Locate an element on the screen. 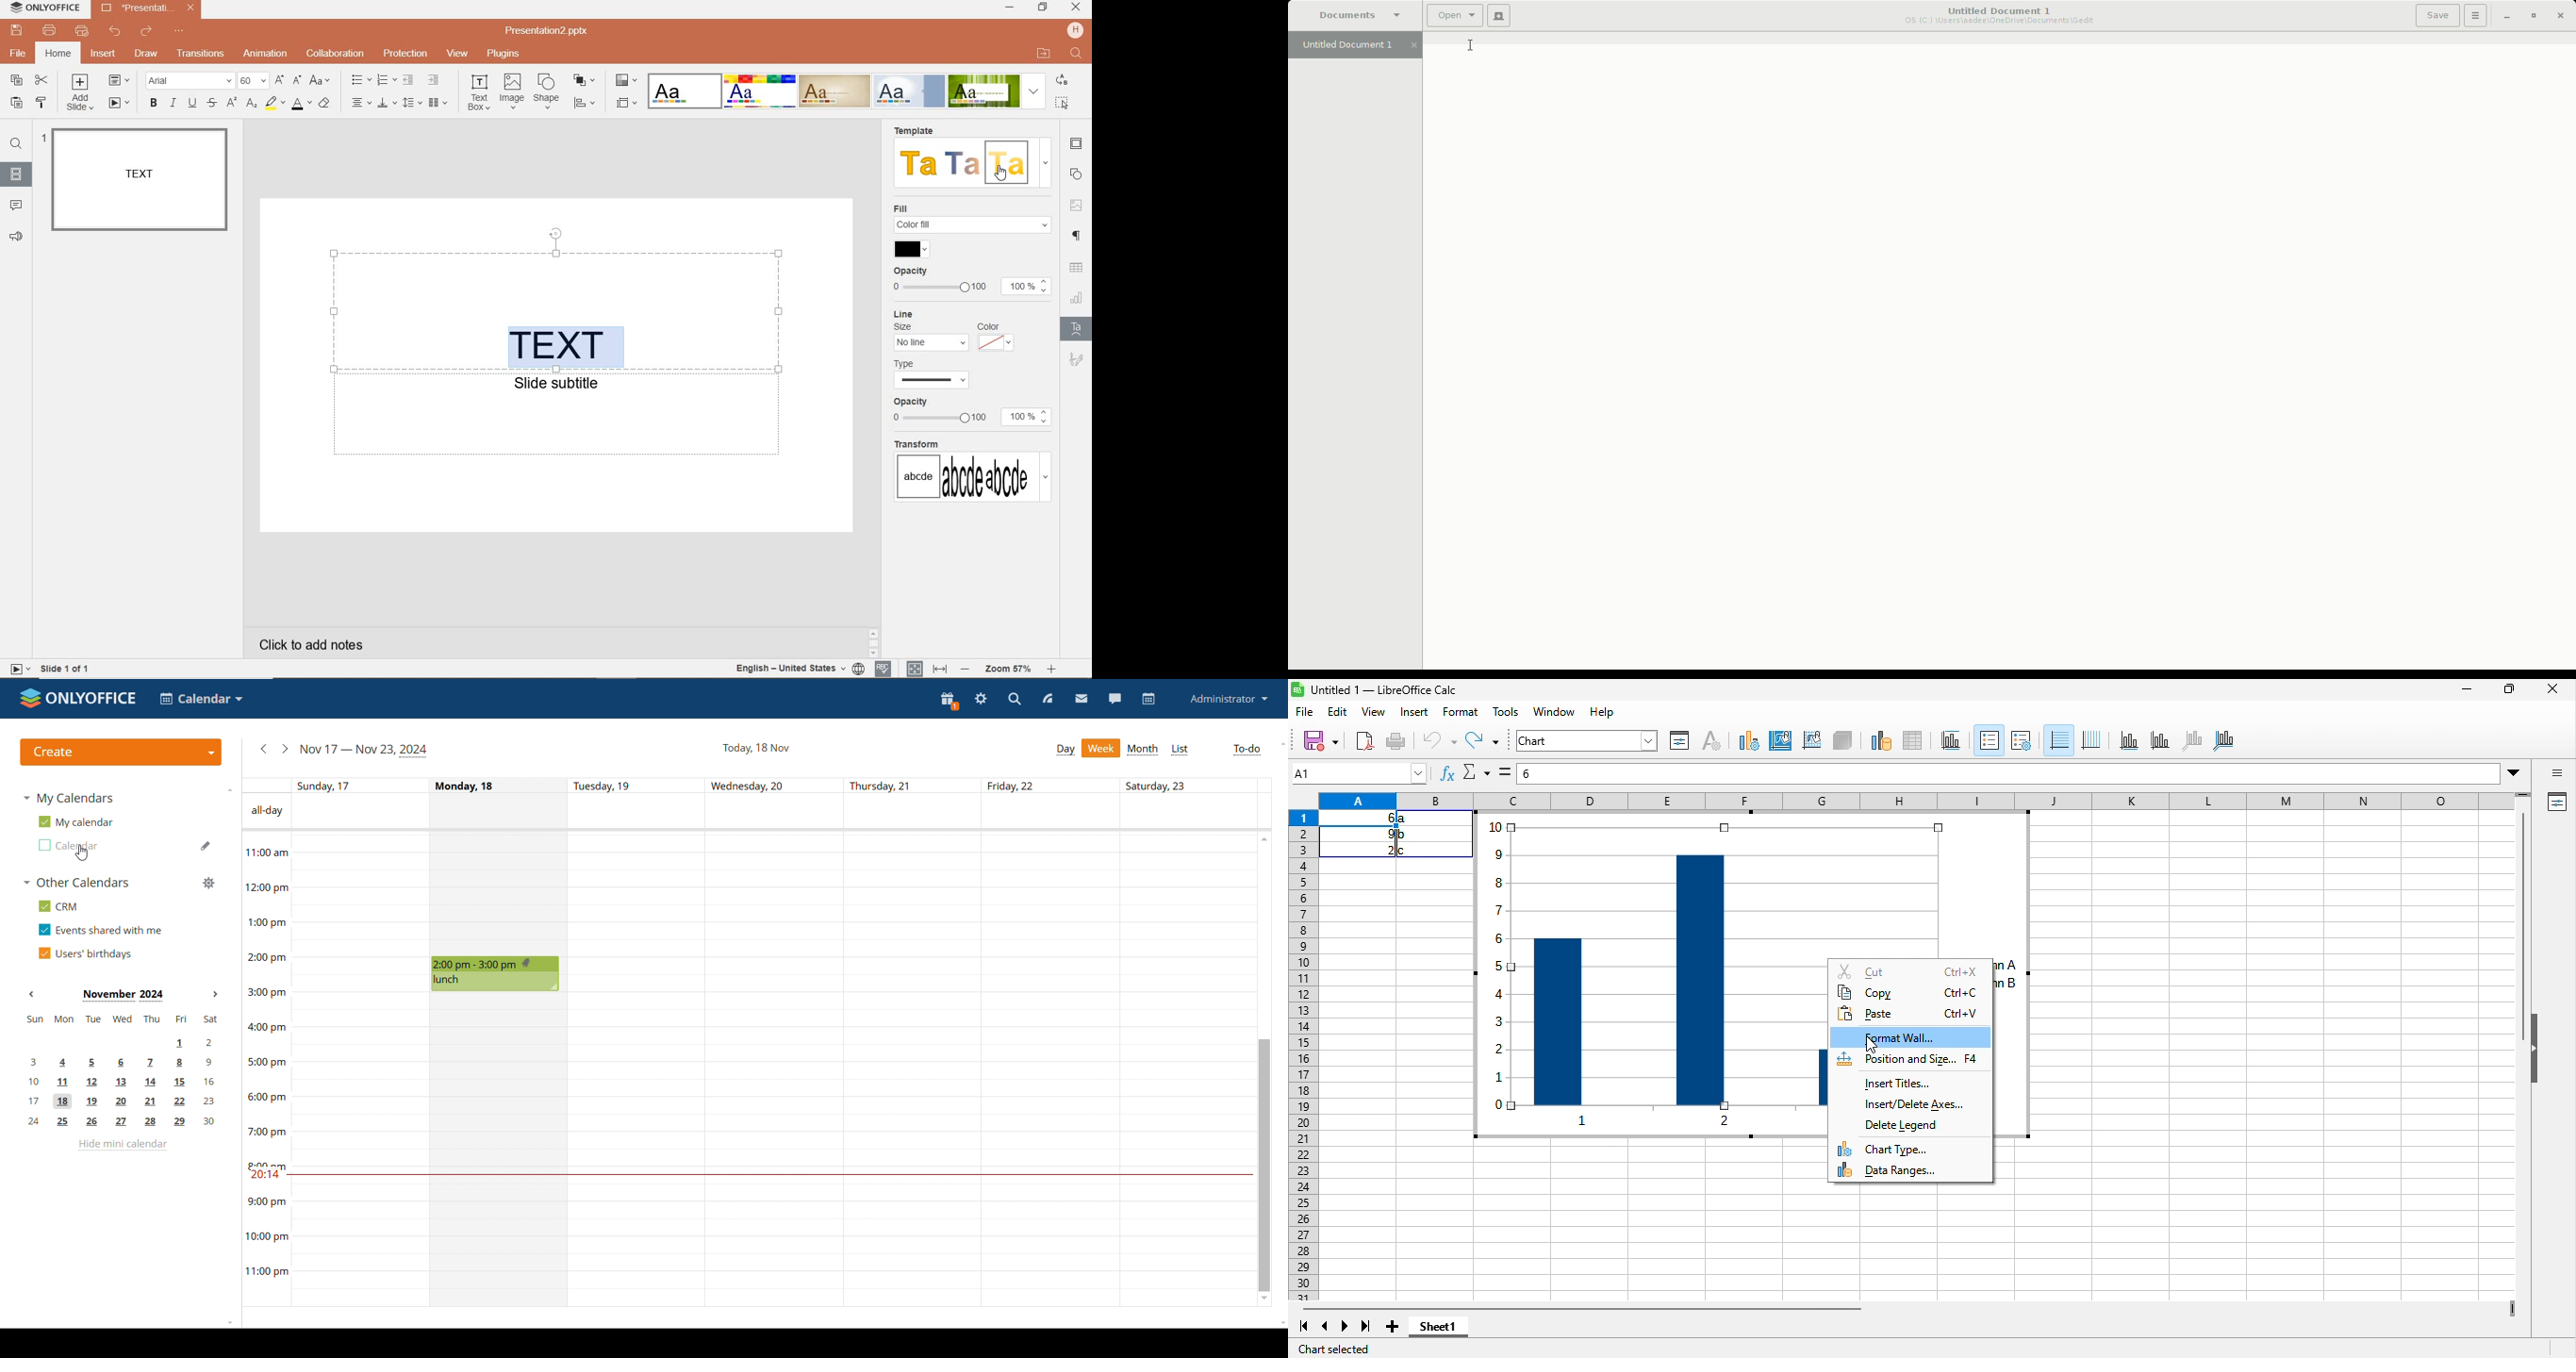 This screenshot has width=2576, height=1372. first is located at coordinates (1308, 1328).